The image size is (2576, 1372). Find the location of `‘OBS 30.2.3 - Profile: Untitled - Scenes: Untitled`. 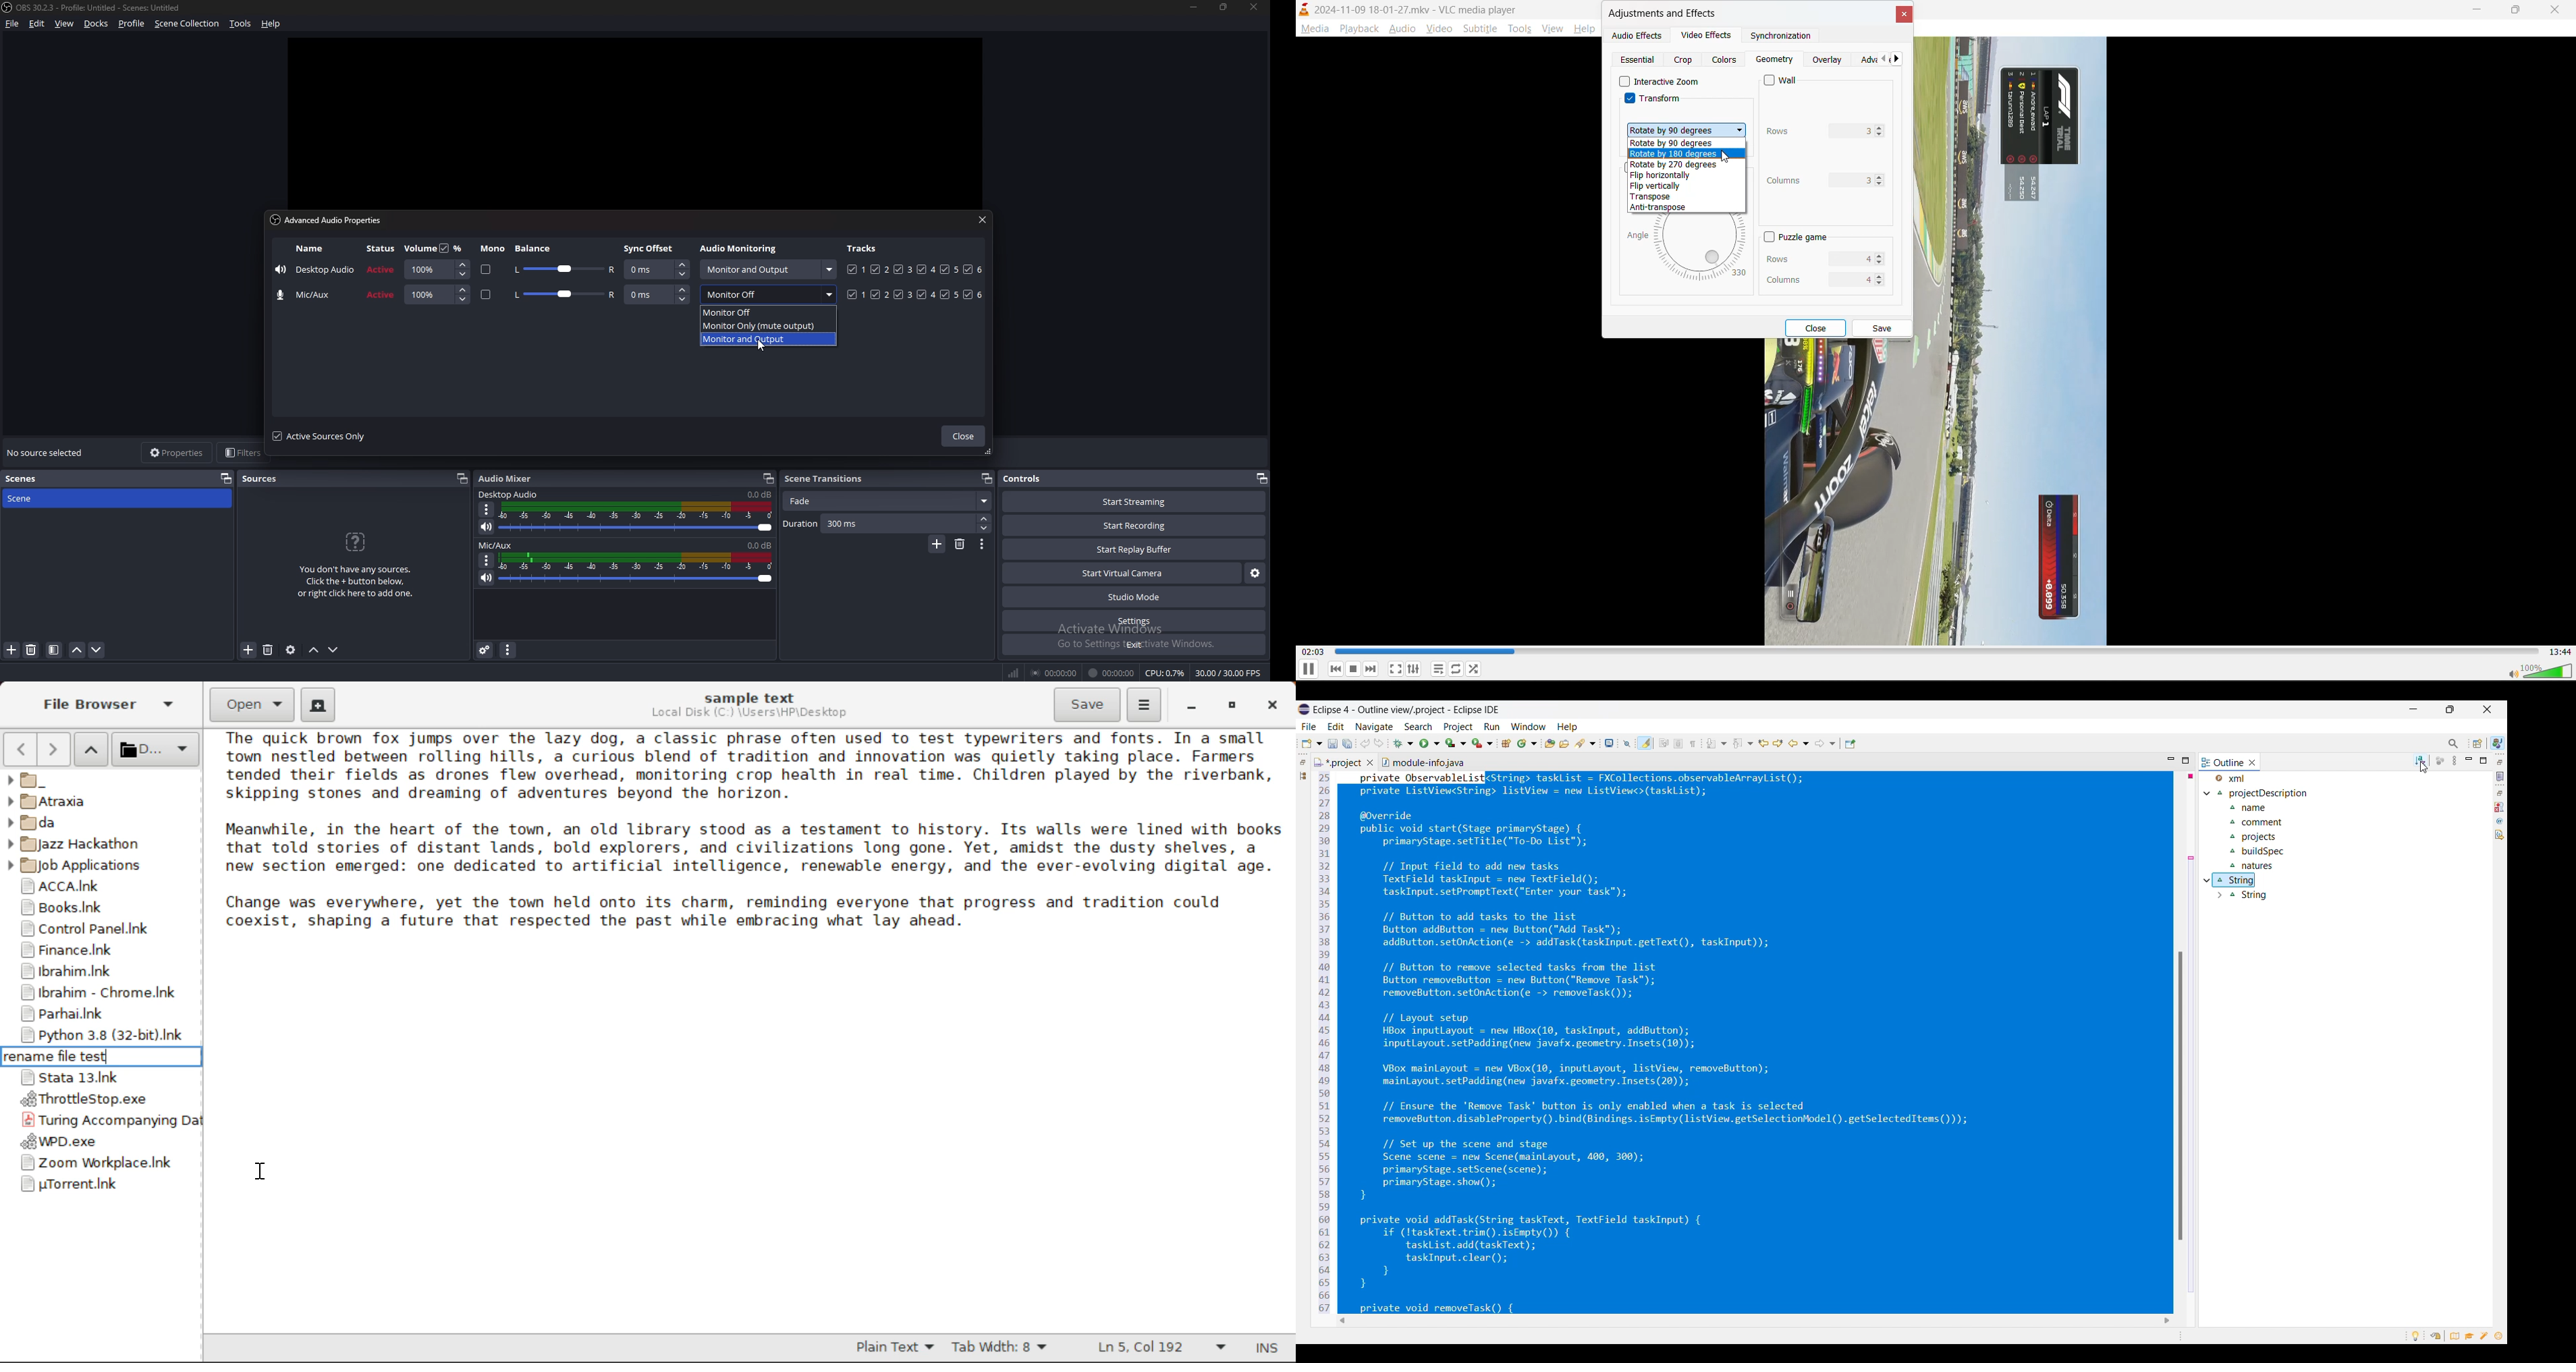

‘OBS 30.2.3 - Profile: Untitled - Scenes: Untitled is located at coordinates (102, 8).